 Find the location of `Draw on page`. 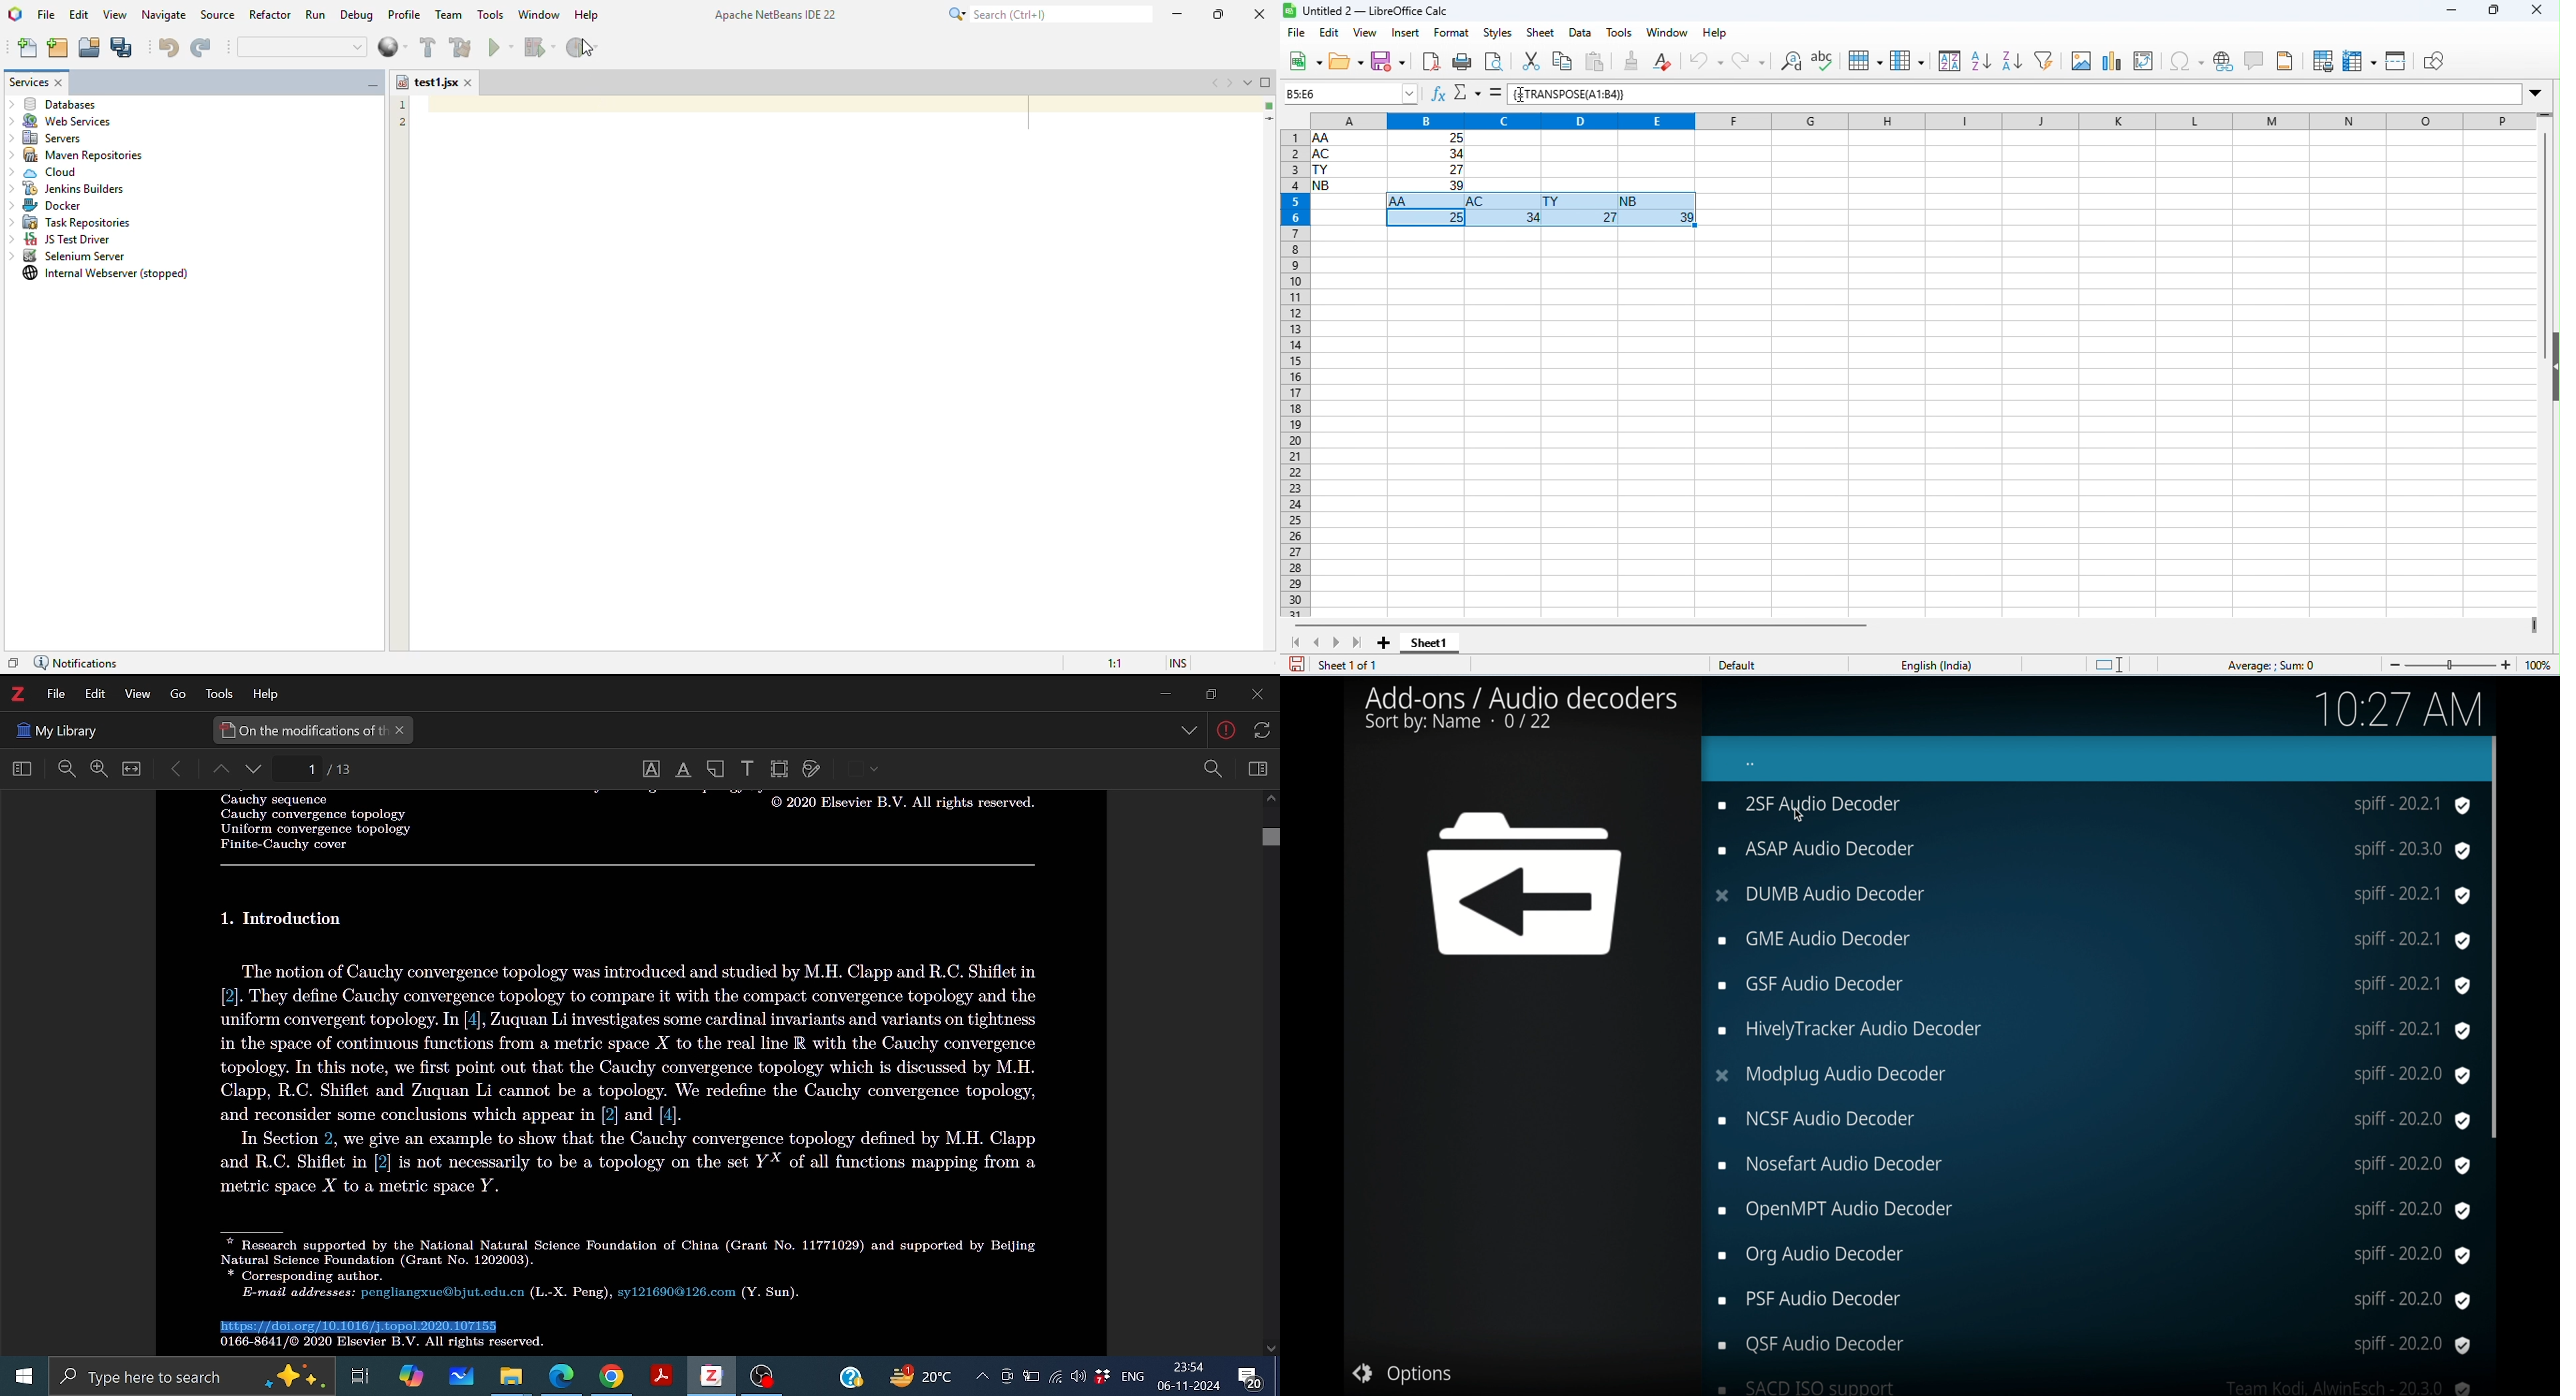

Draw on page is located at coordinates (812, 770).